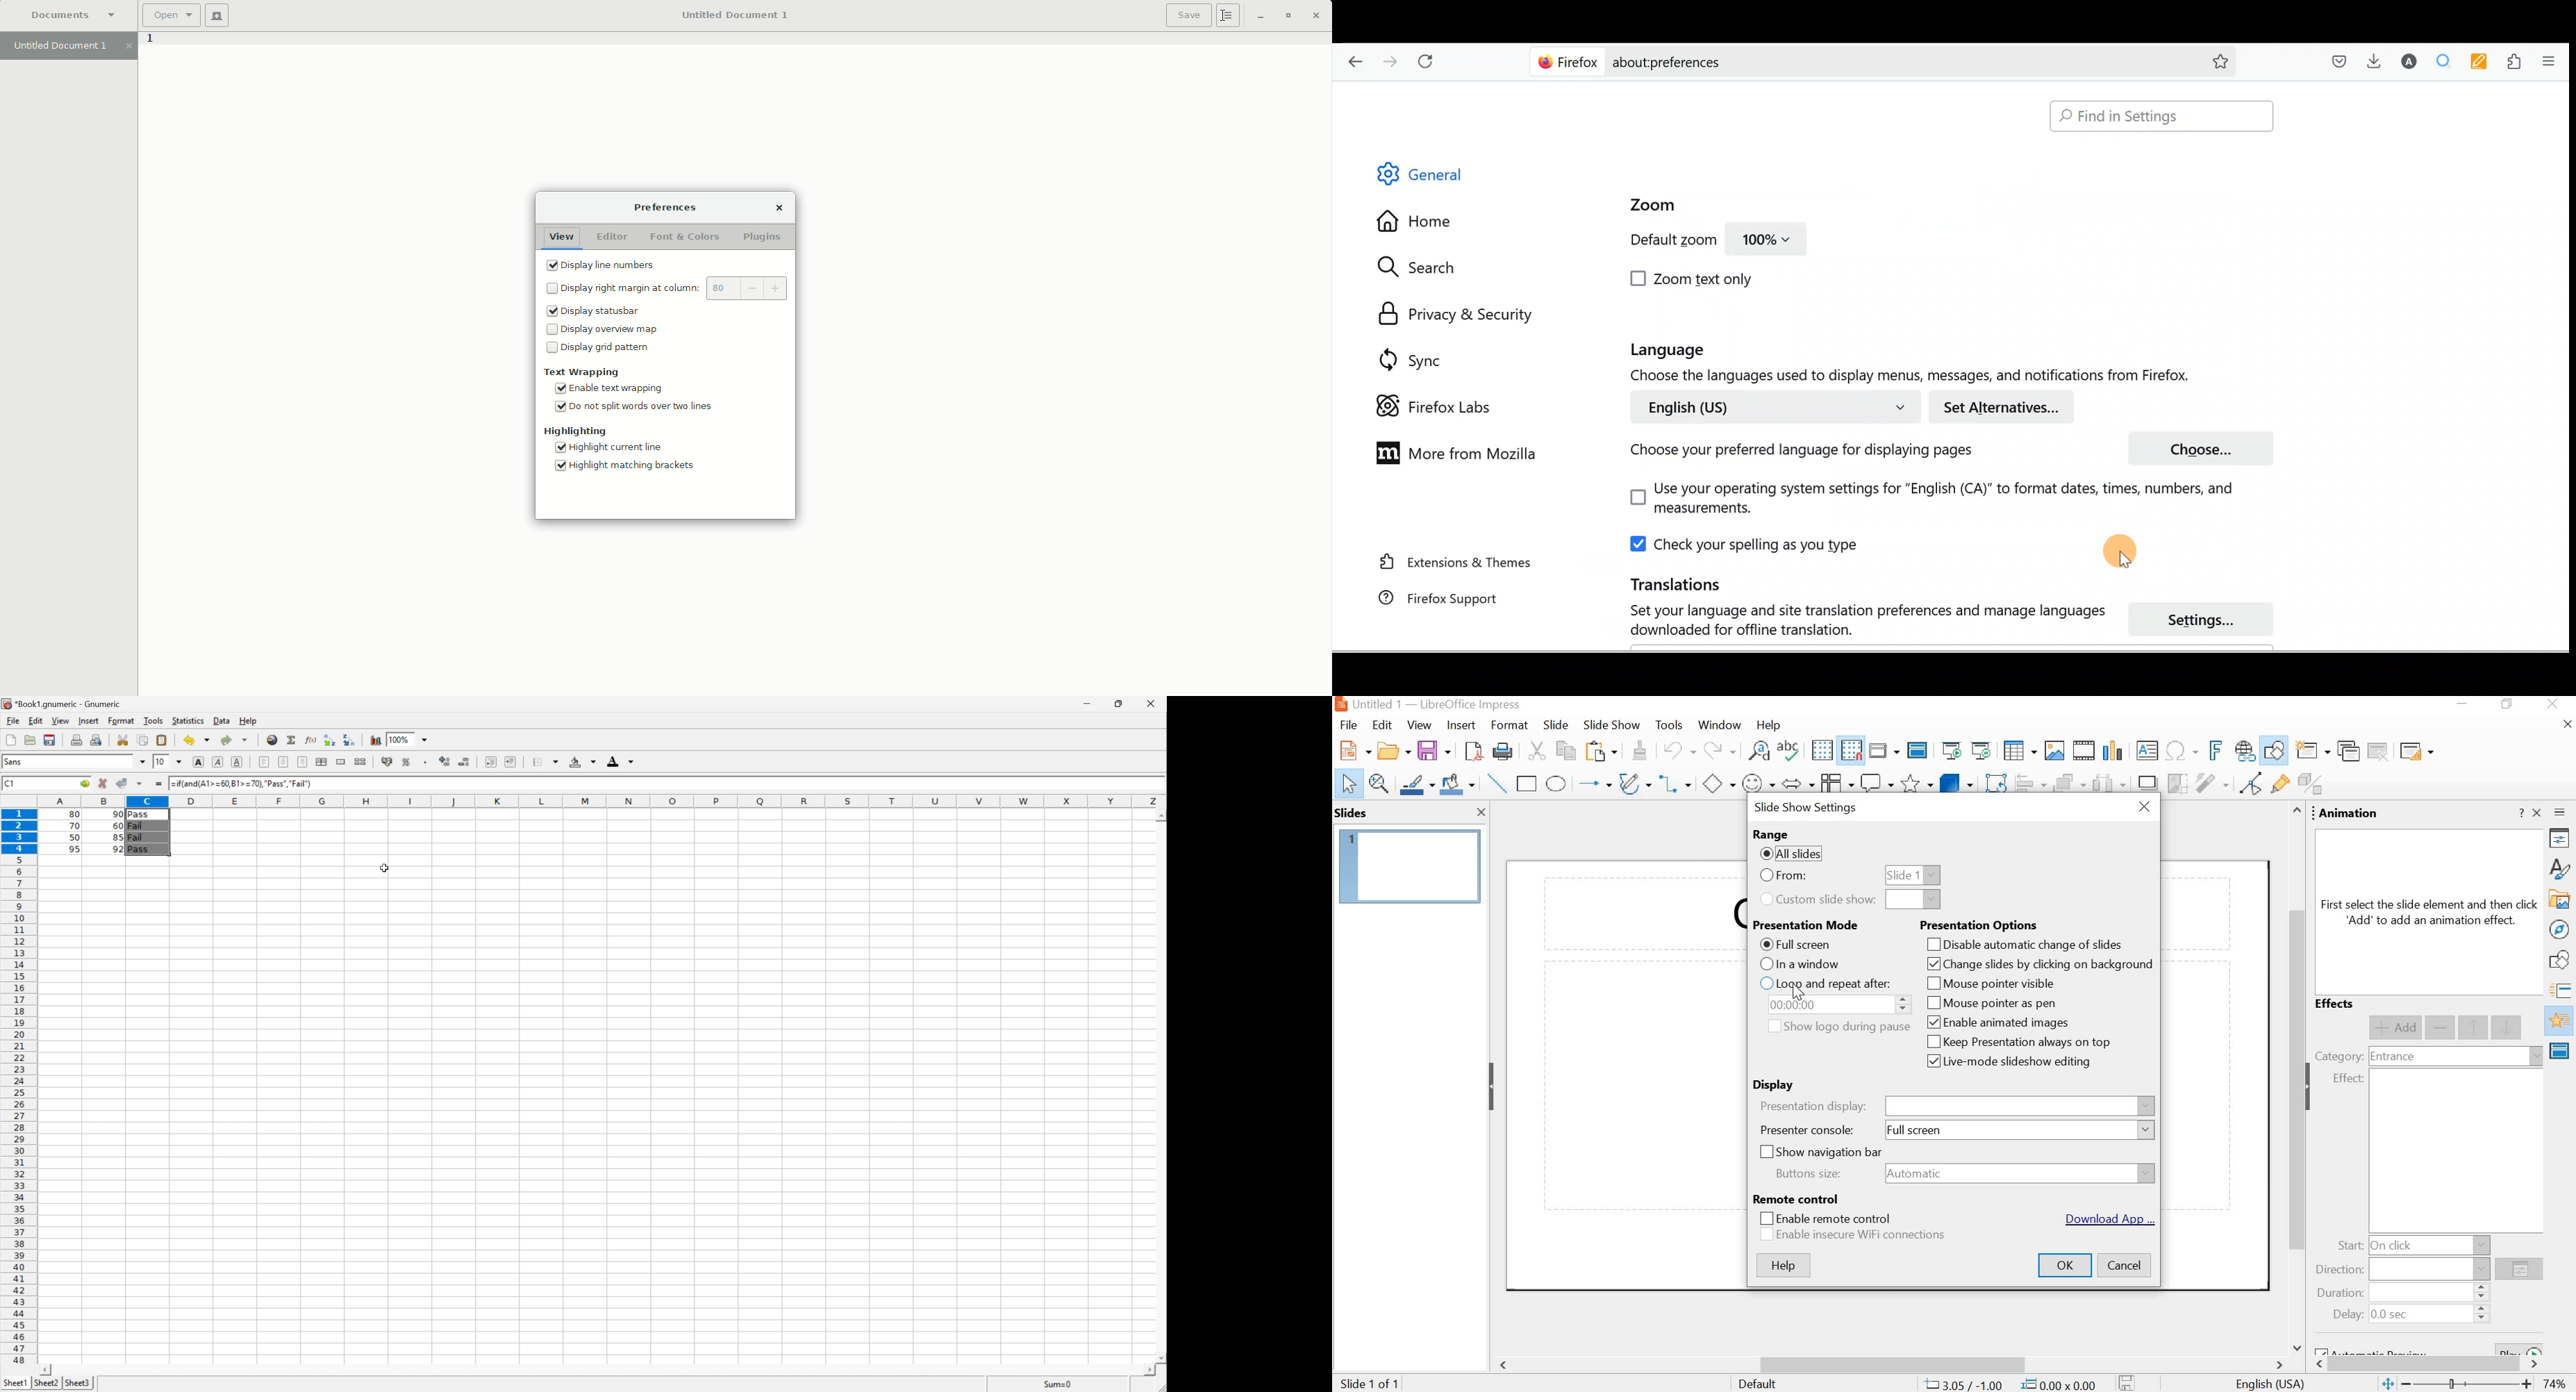  Describe the element at coordinates (1979, 926) in the screenshot. I see `presentation options` at that location.